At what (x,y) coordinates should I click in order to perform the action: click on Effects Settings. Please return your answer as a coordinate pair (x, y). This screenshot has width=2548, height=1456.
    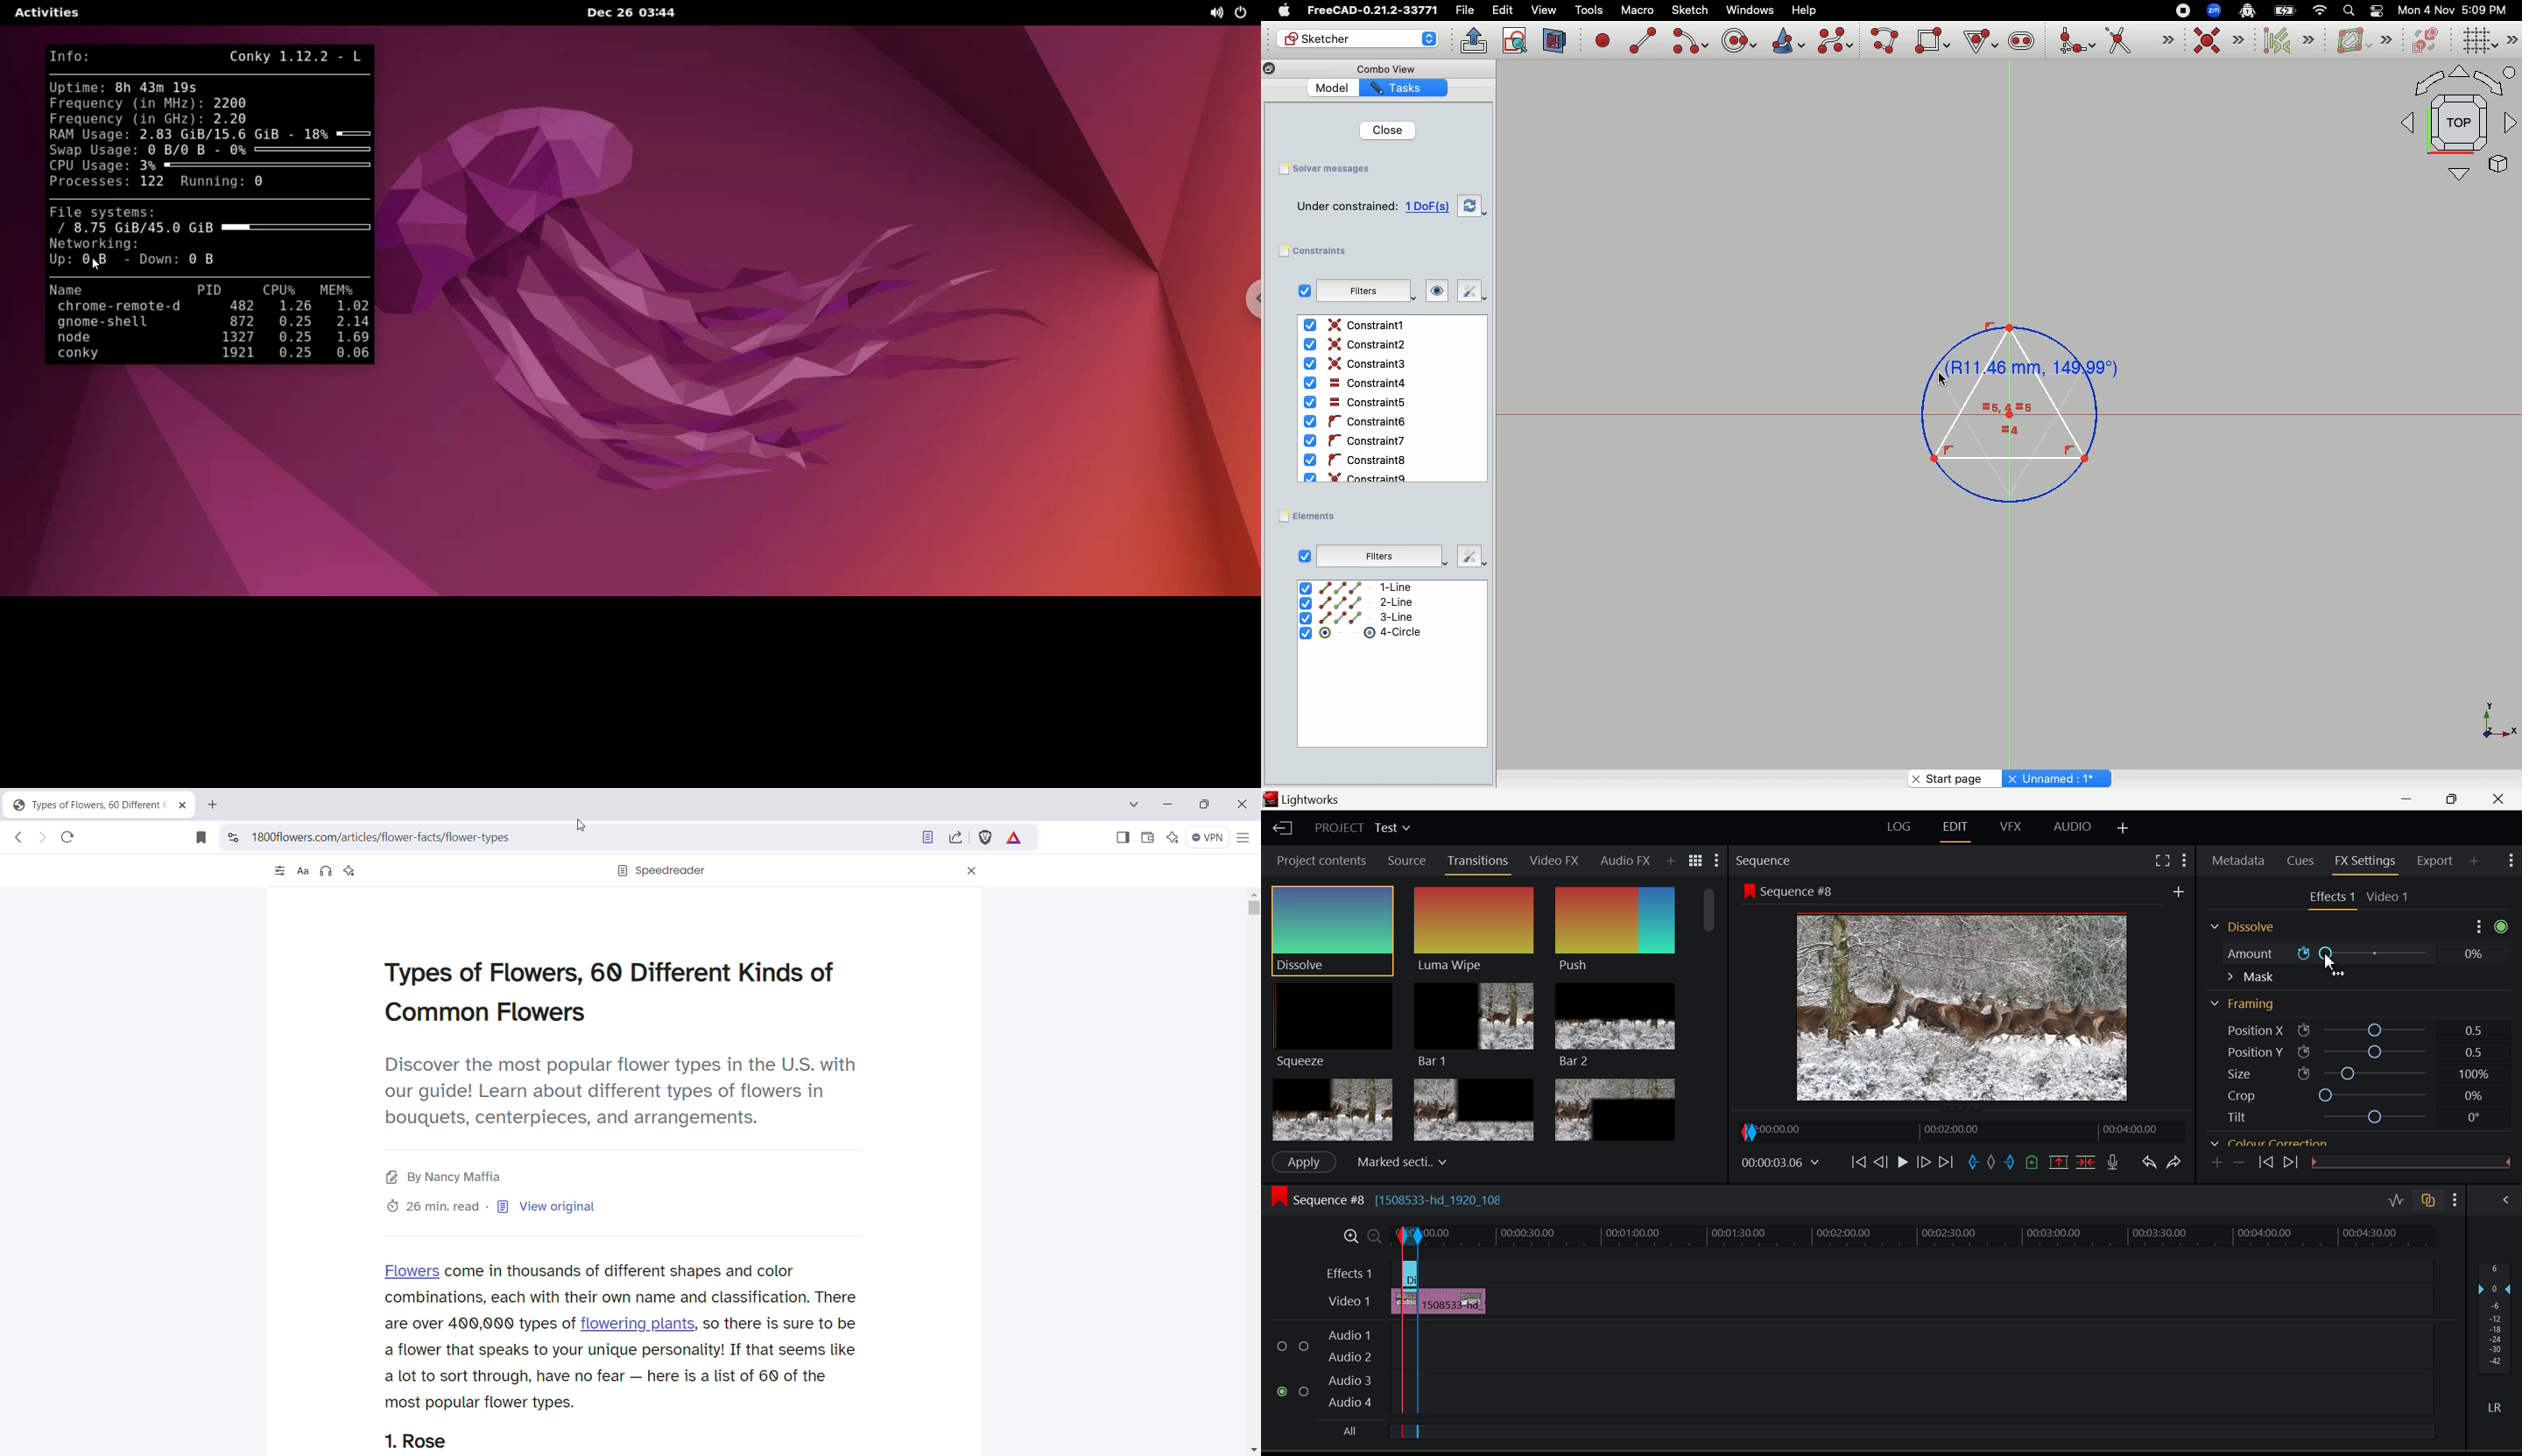
    Looking at the image, I should click on (2330, 898).